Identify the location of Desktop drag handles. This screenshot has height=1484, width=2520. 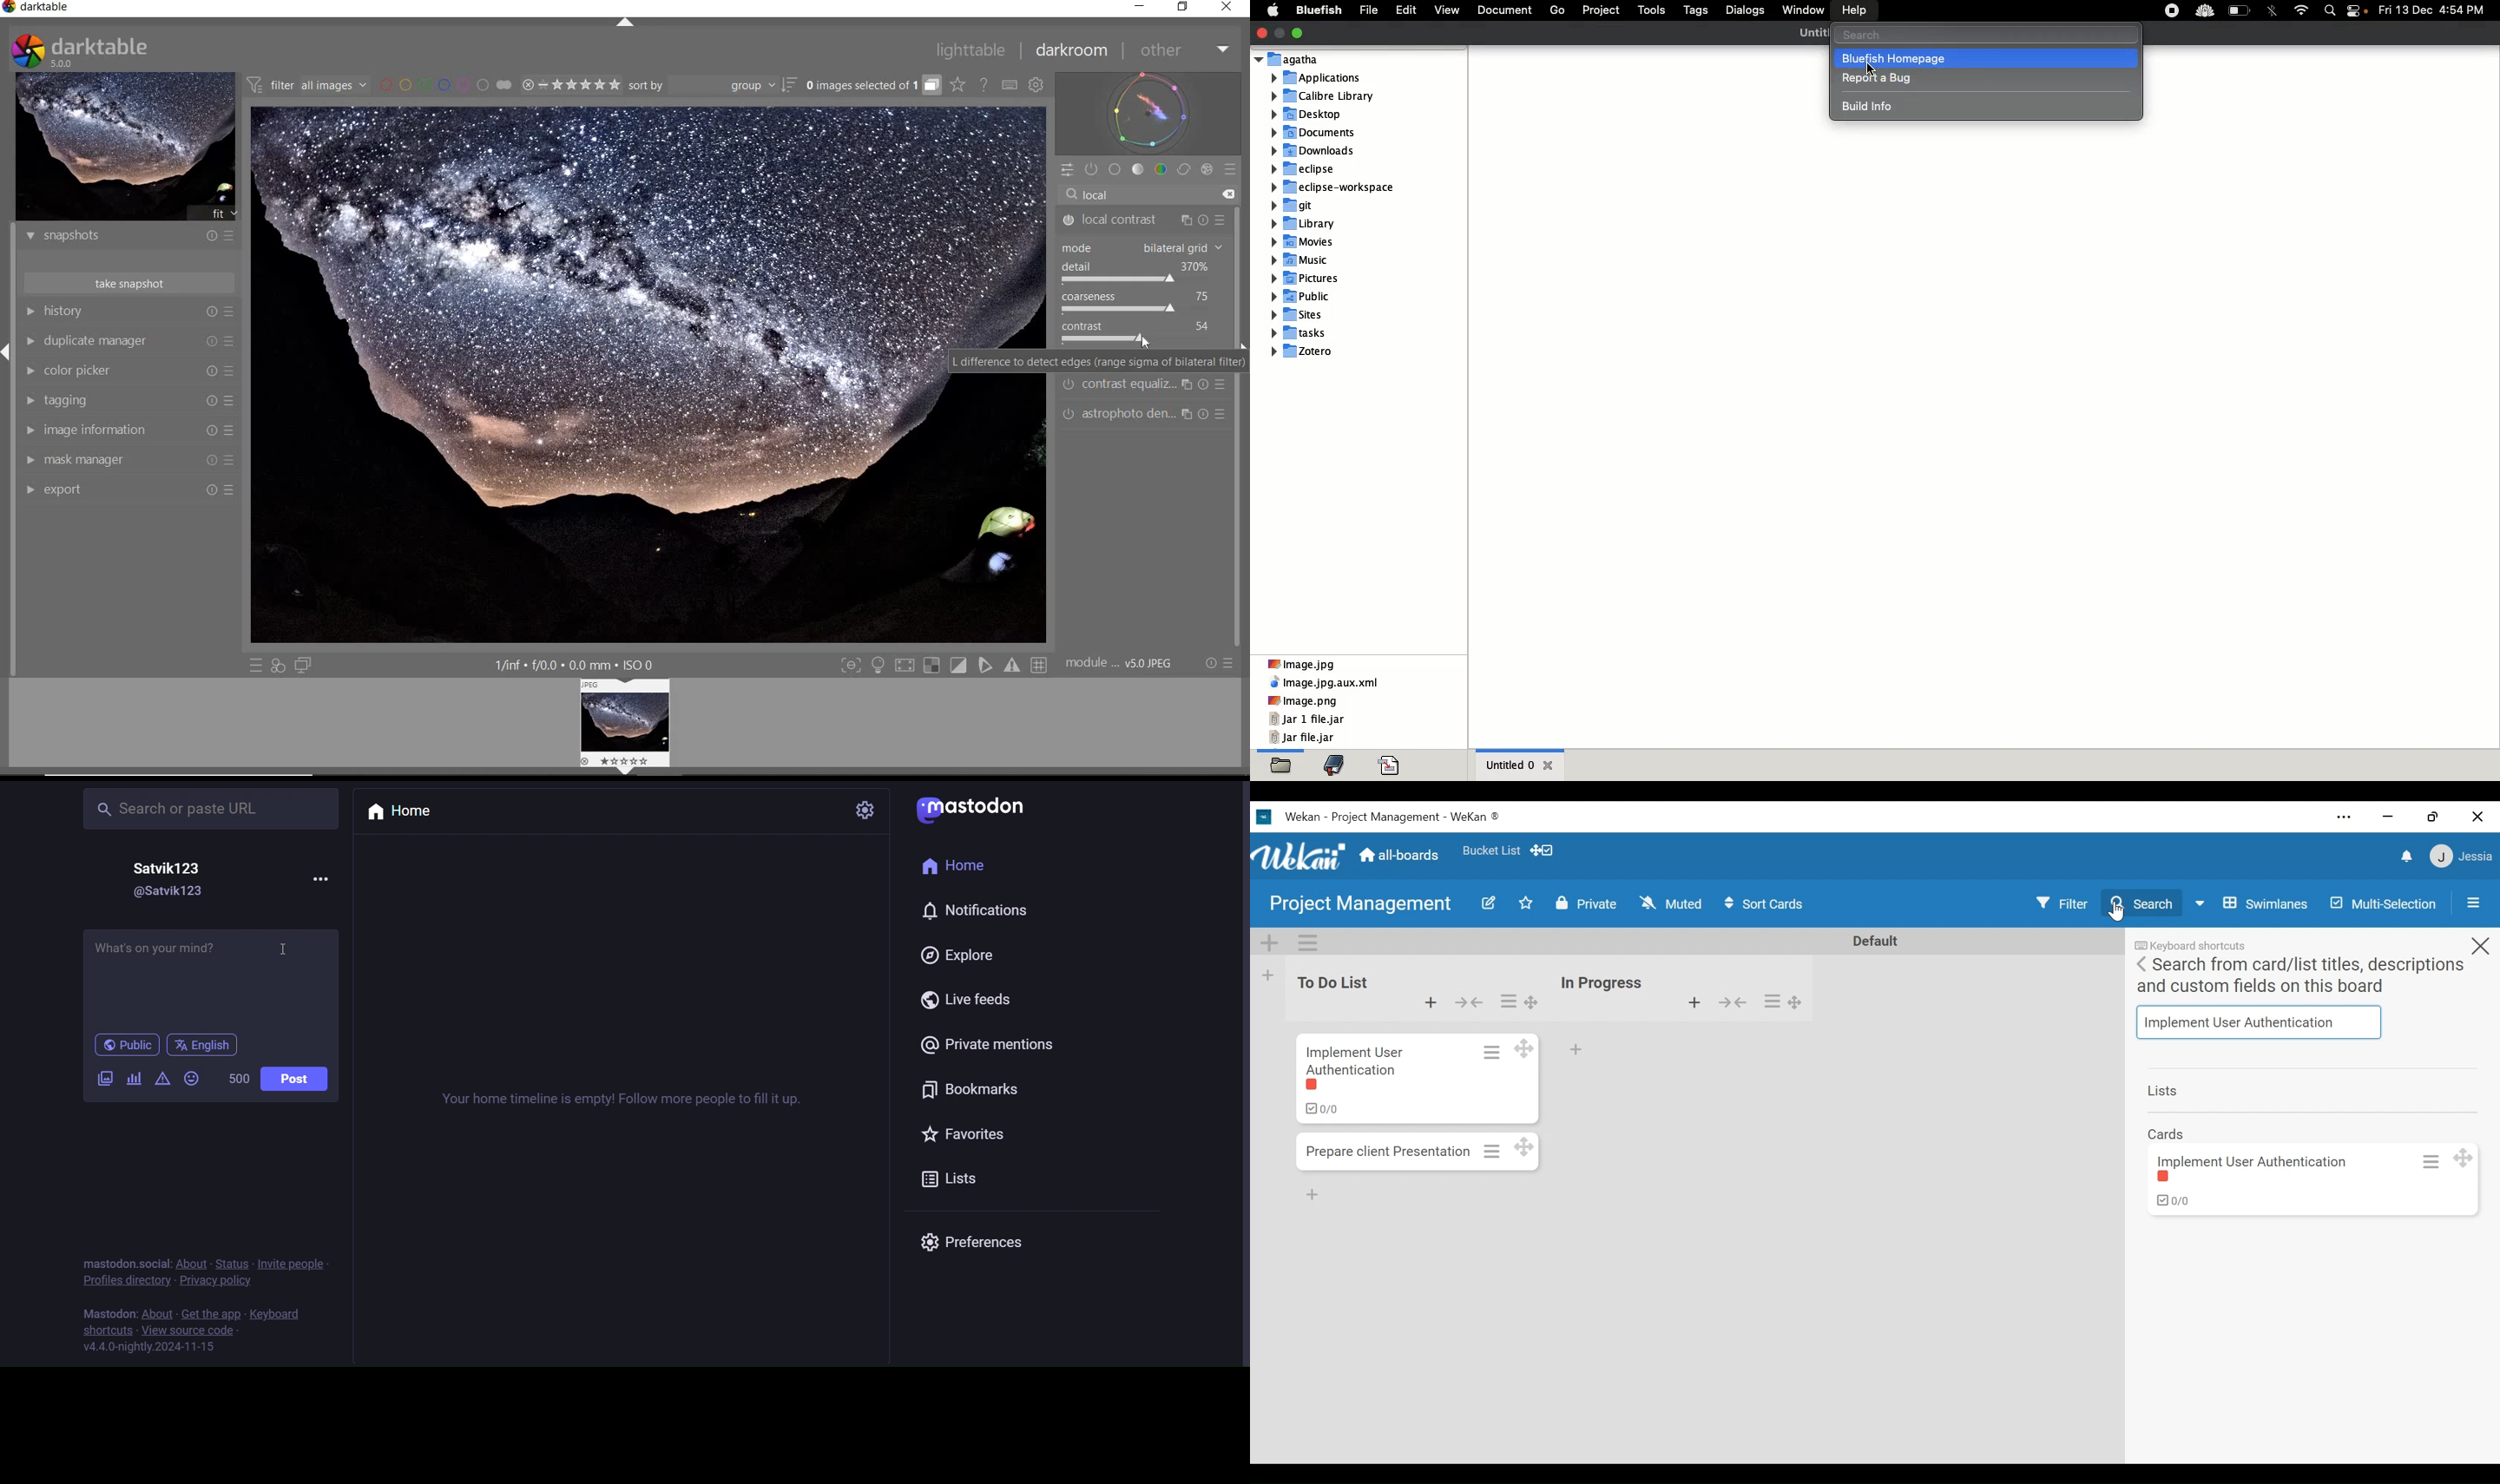
(1536, 1003).